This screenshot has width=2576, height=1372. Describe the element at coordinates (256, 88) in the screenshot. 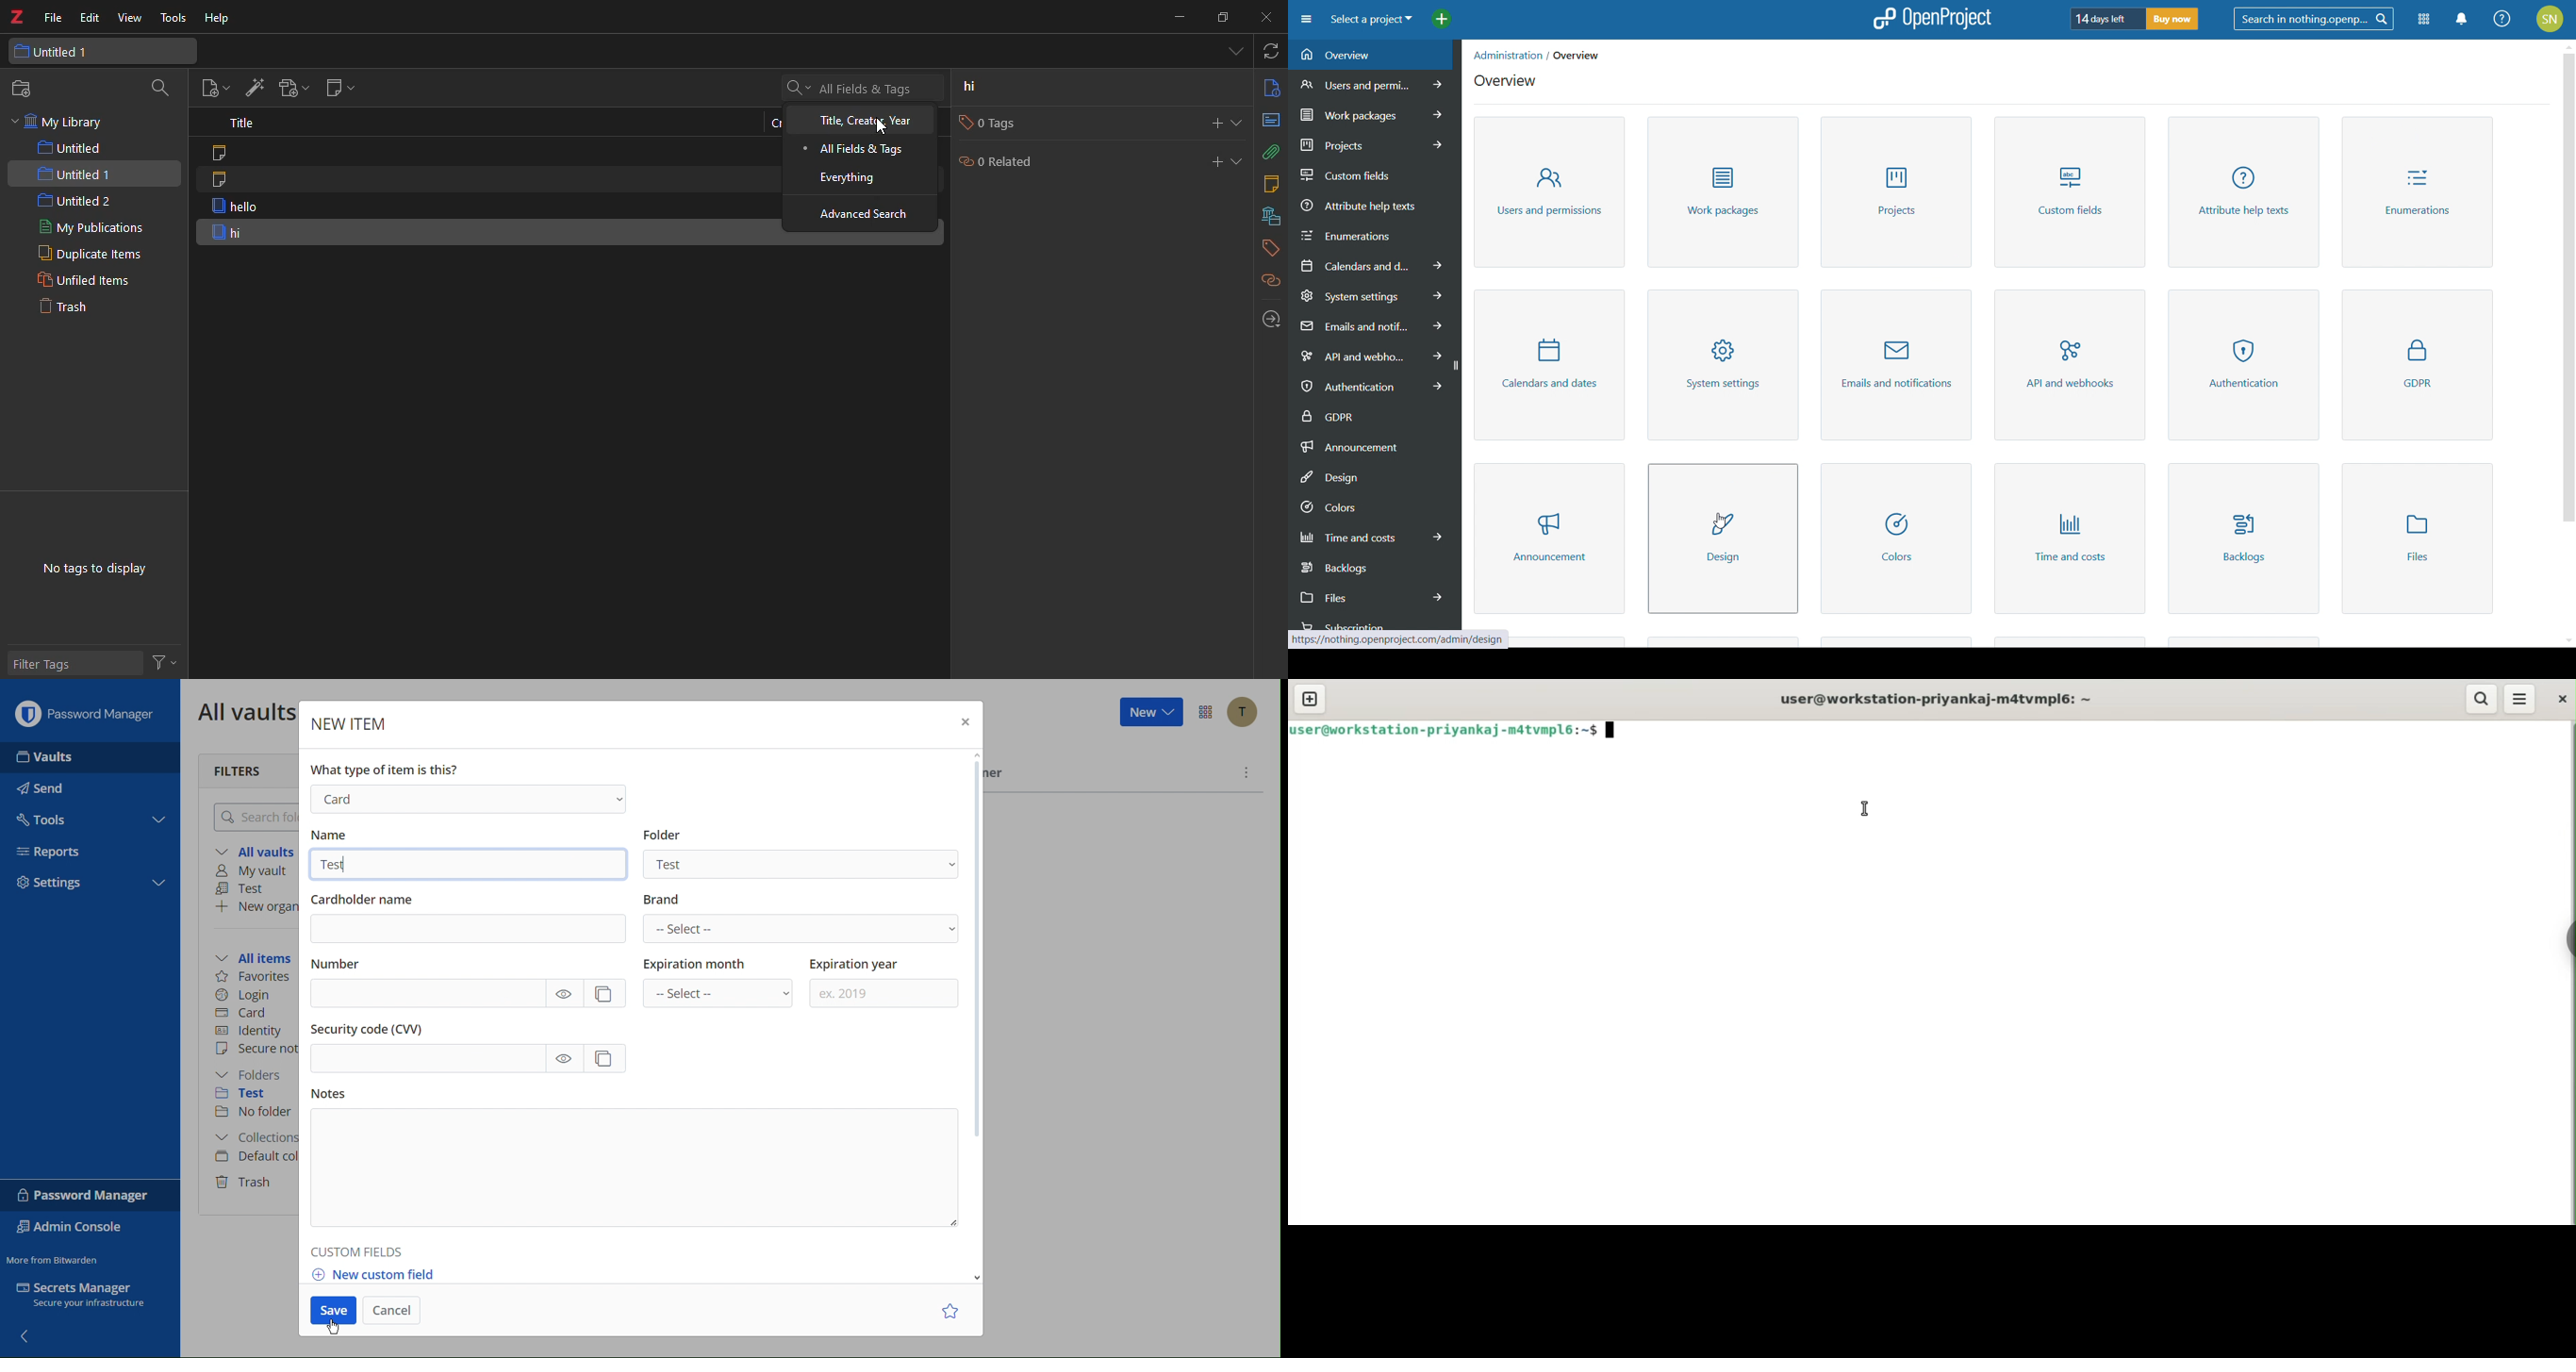

I see `add item` at that location.